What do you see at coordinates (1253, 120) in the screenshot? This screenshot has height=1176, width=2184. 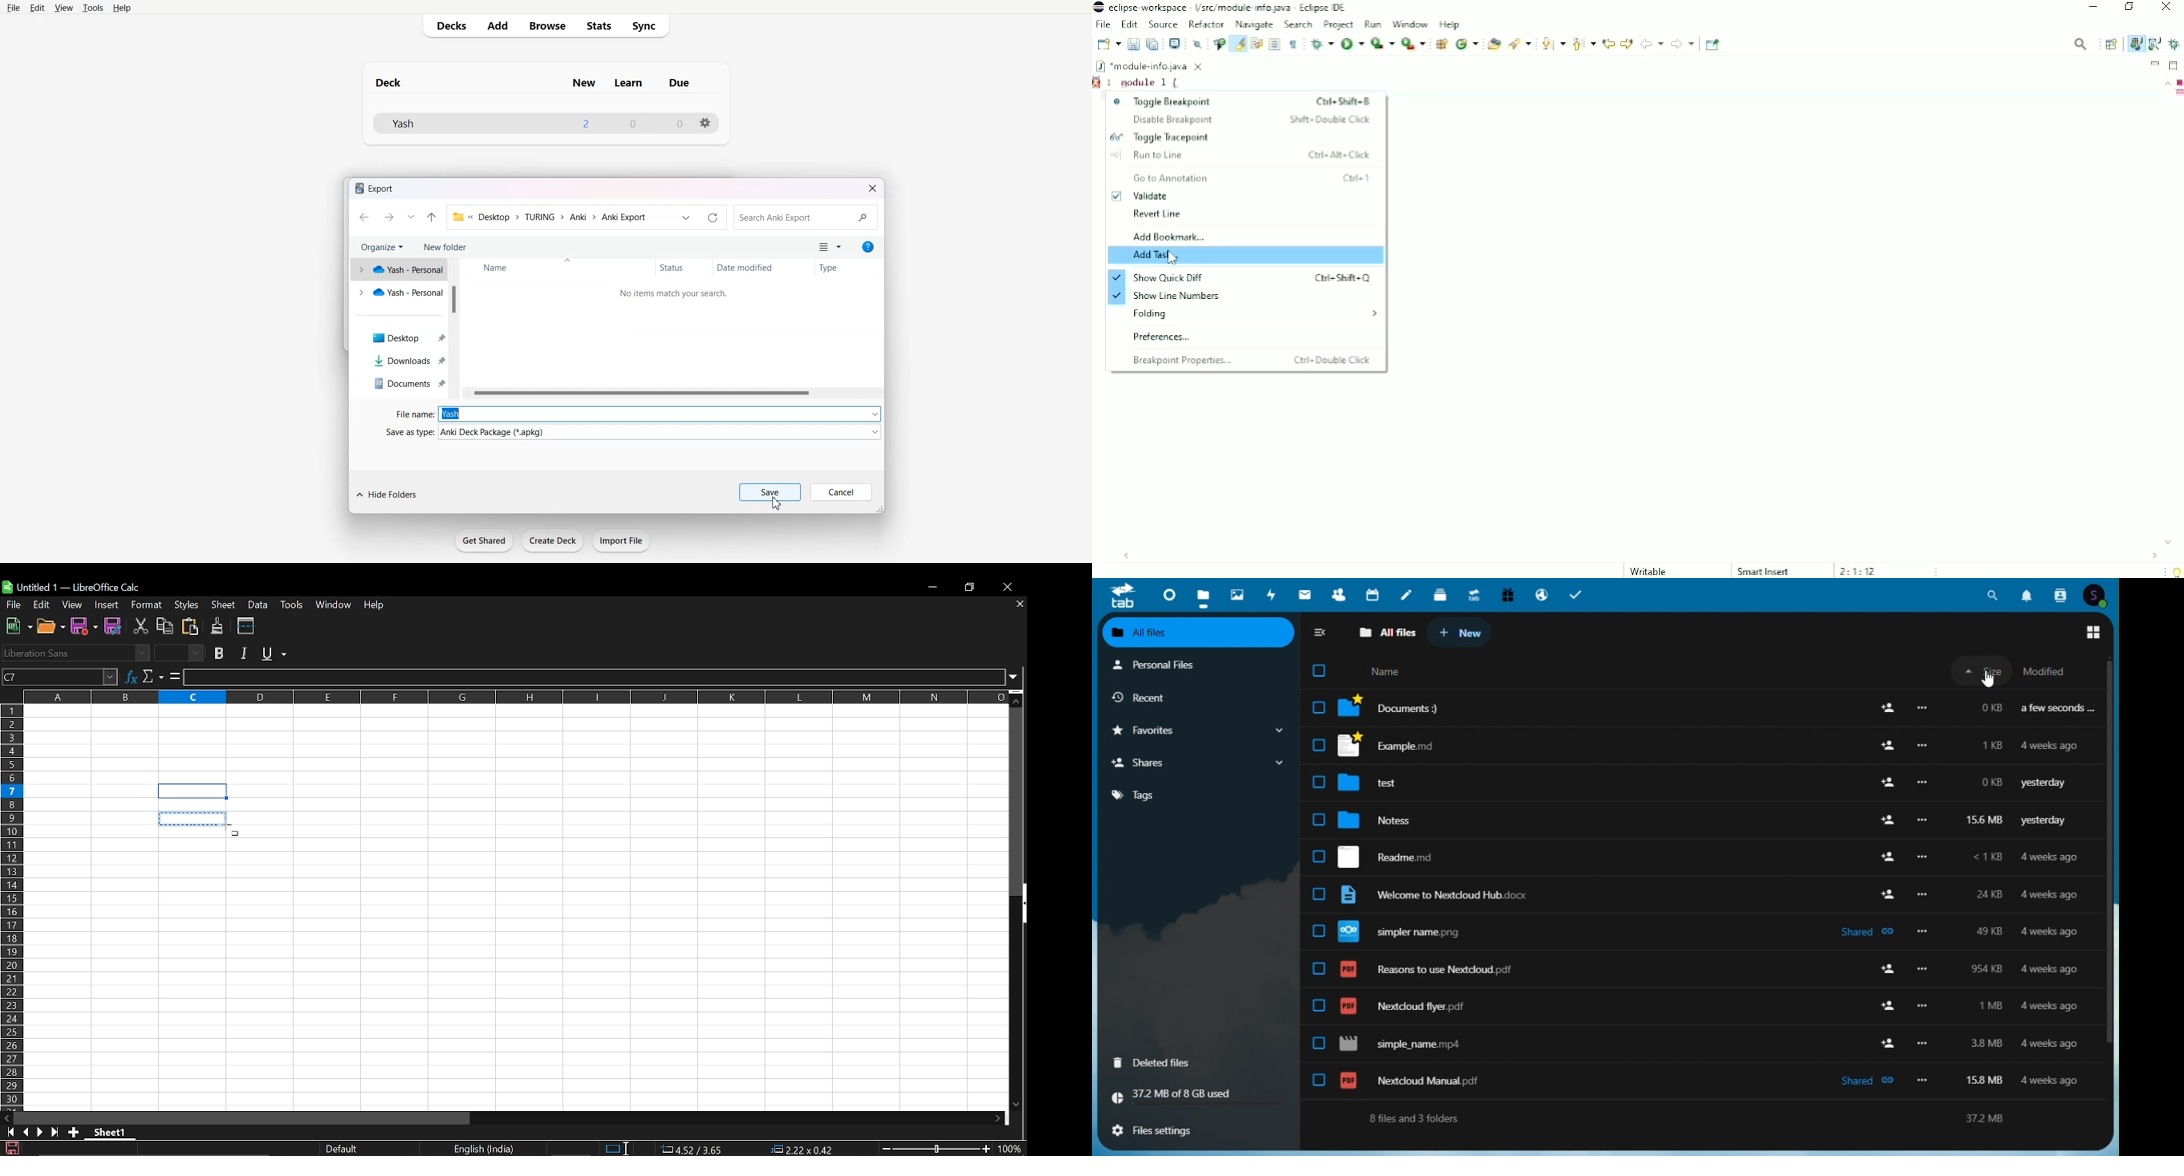 I see `Disable Breakpoint` at bounding box center [1253, 120].